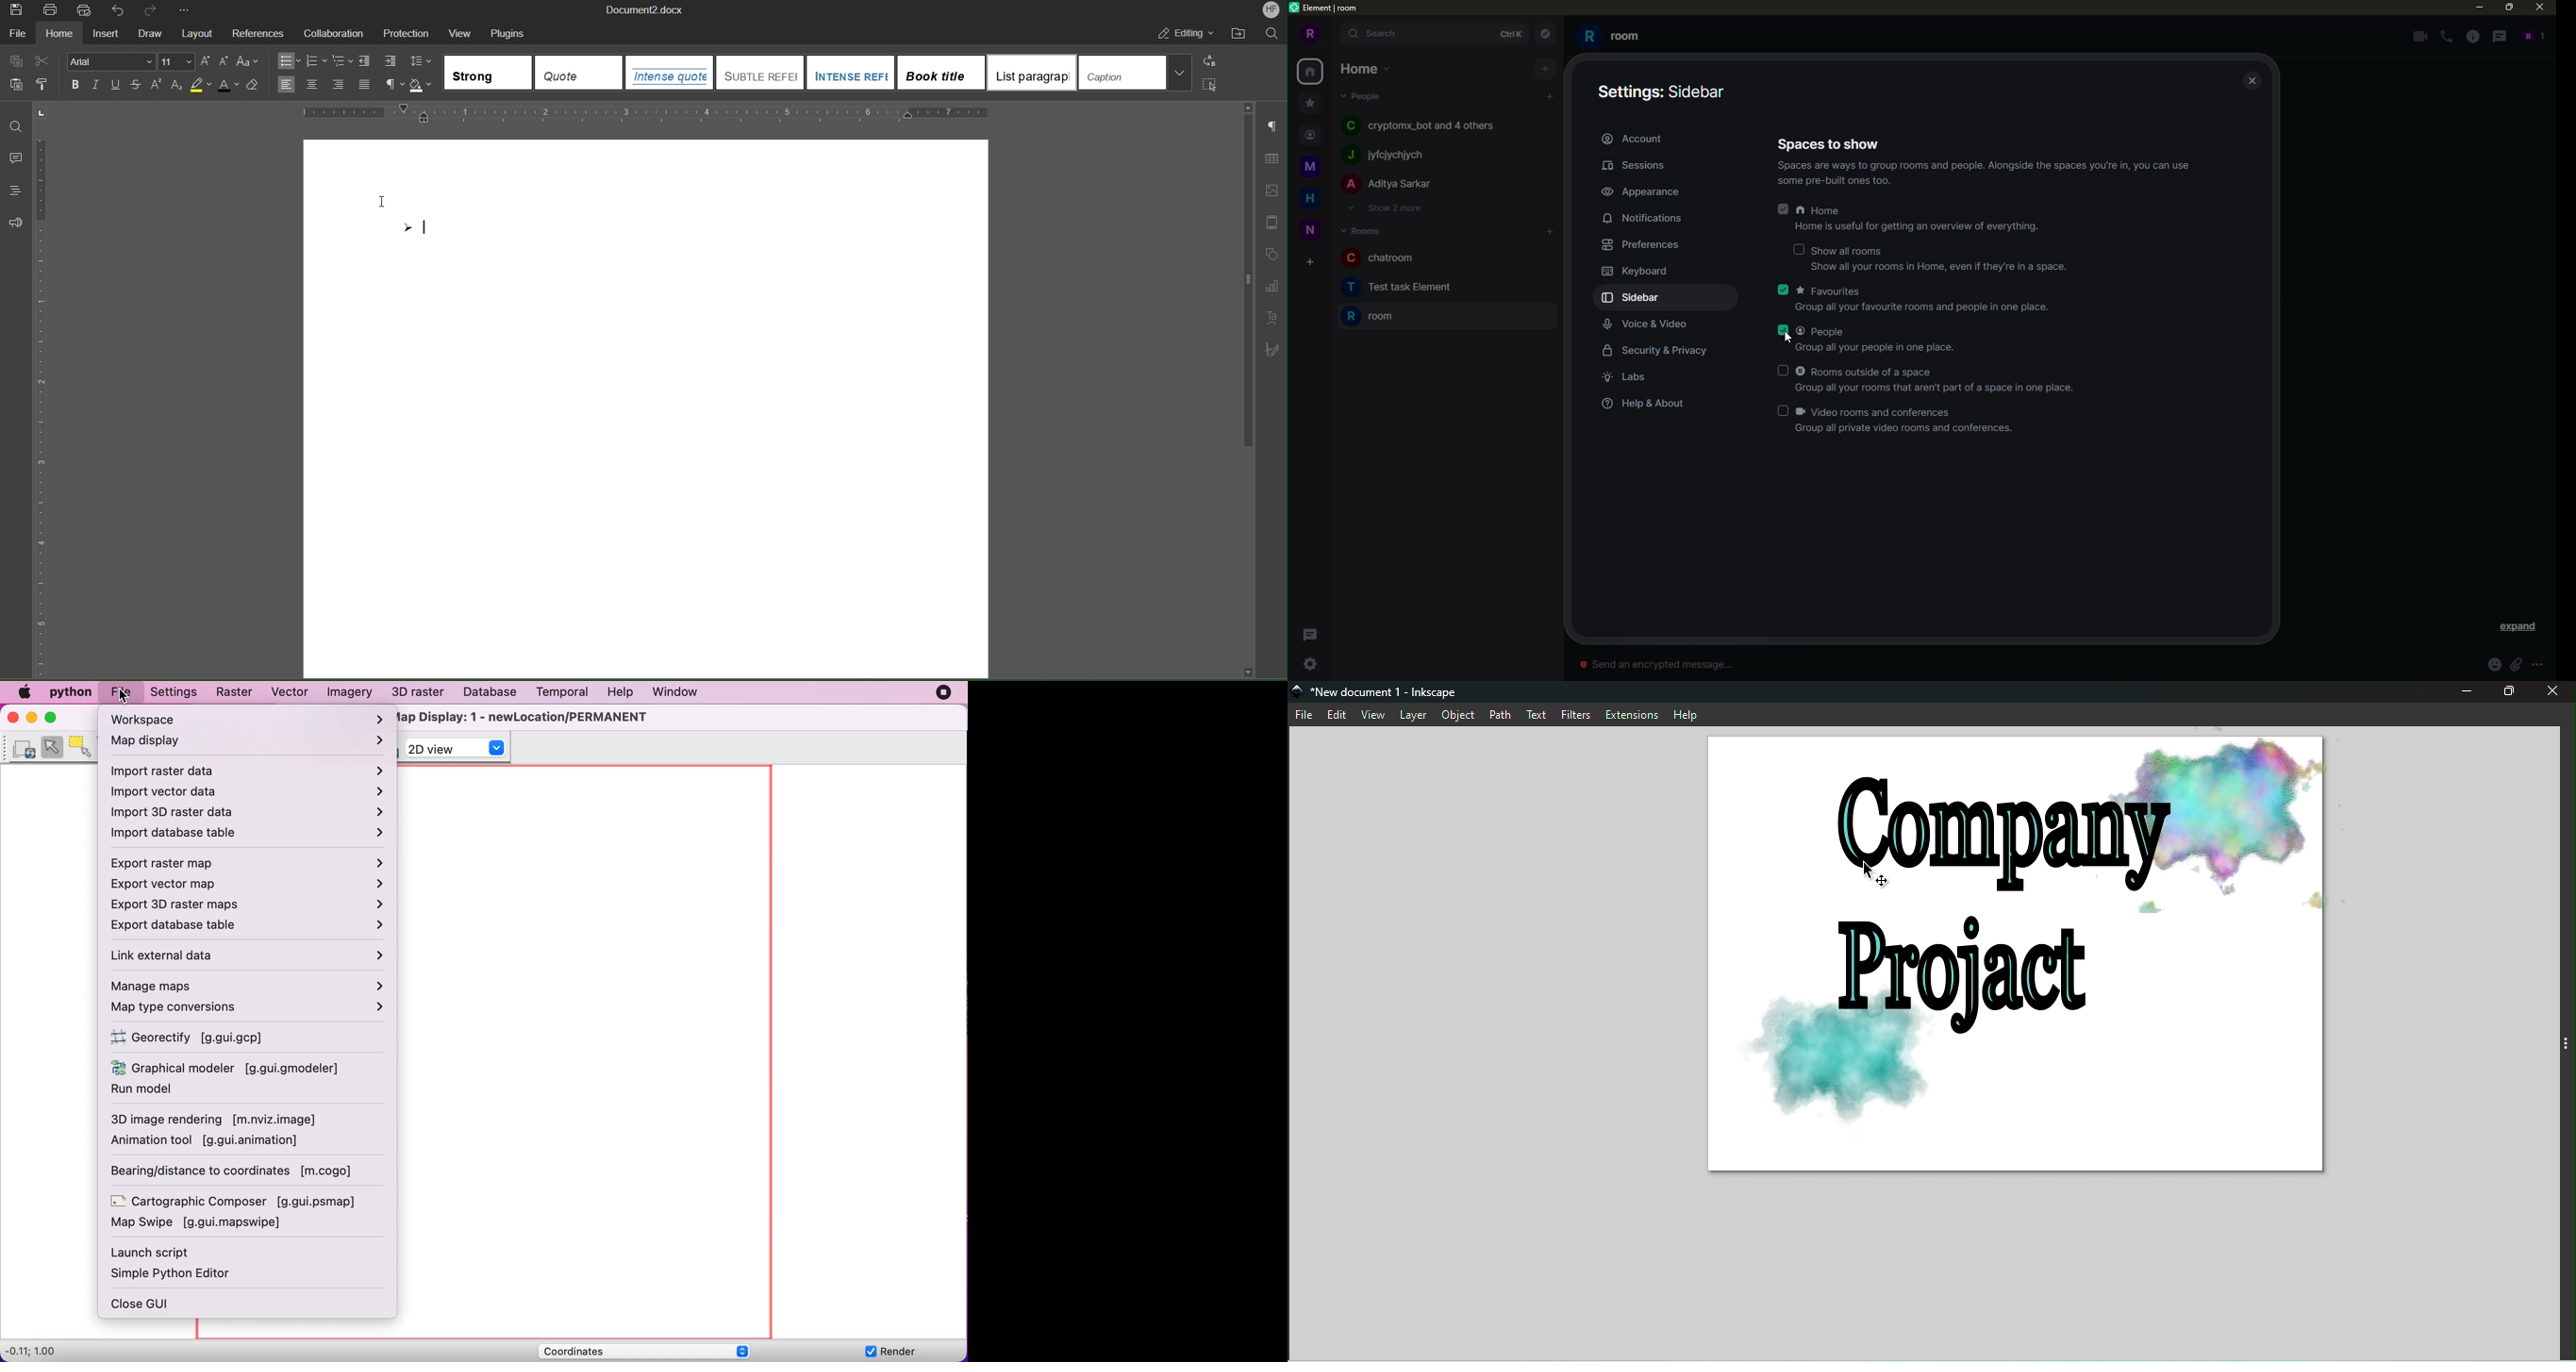 Image resolution: width=2576 pixels, height=1372 pixels. Describe the element at coordinates (1543, 34) in the screenshot. I see `navigator` at that location.